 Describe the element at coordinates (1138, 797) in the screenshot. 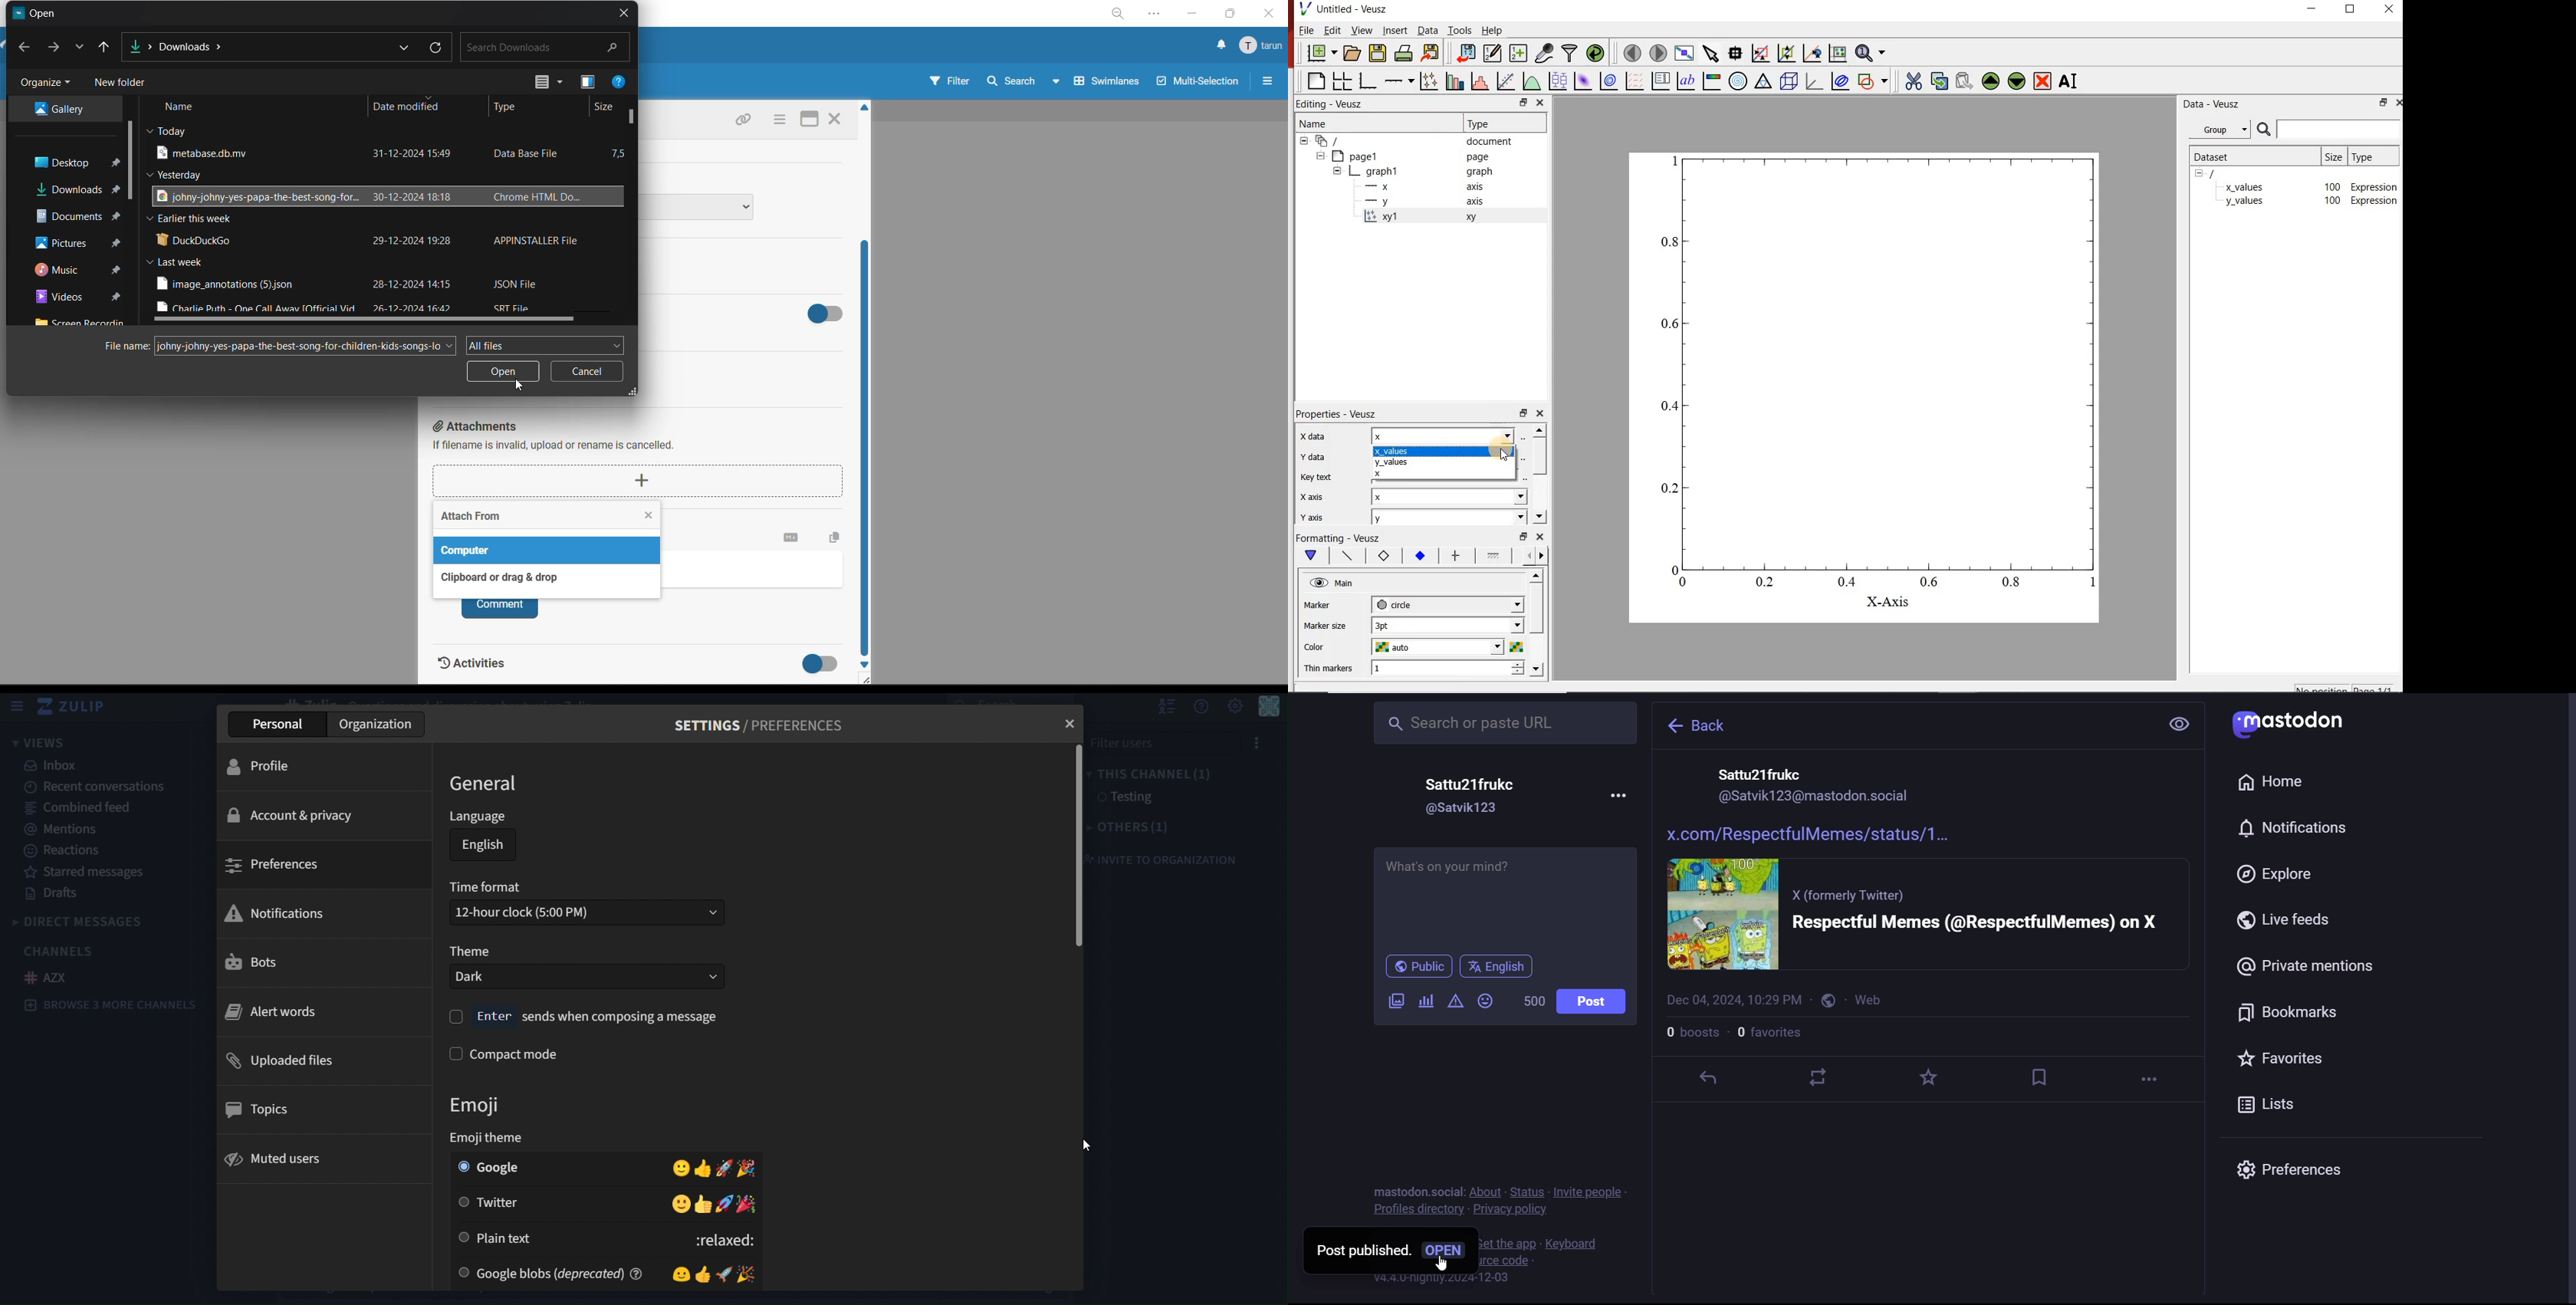

I see `testing1` at that location.